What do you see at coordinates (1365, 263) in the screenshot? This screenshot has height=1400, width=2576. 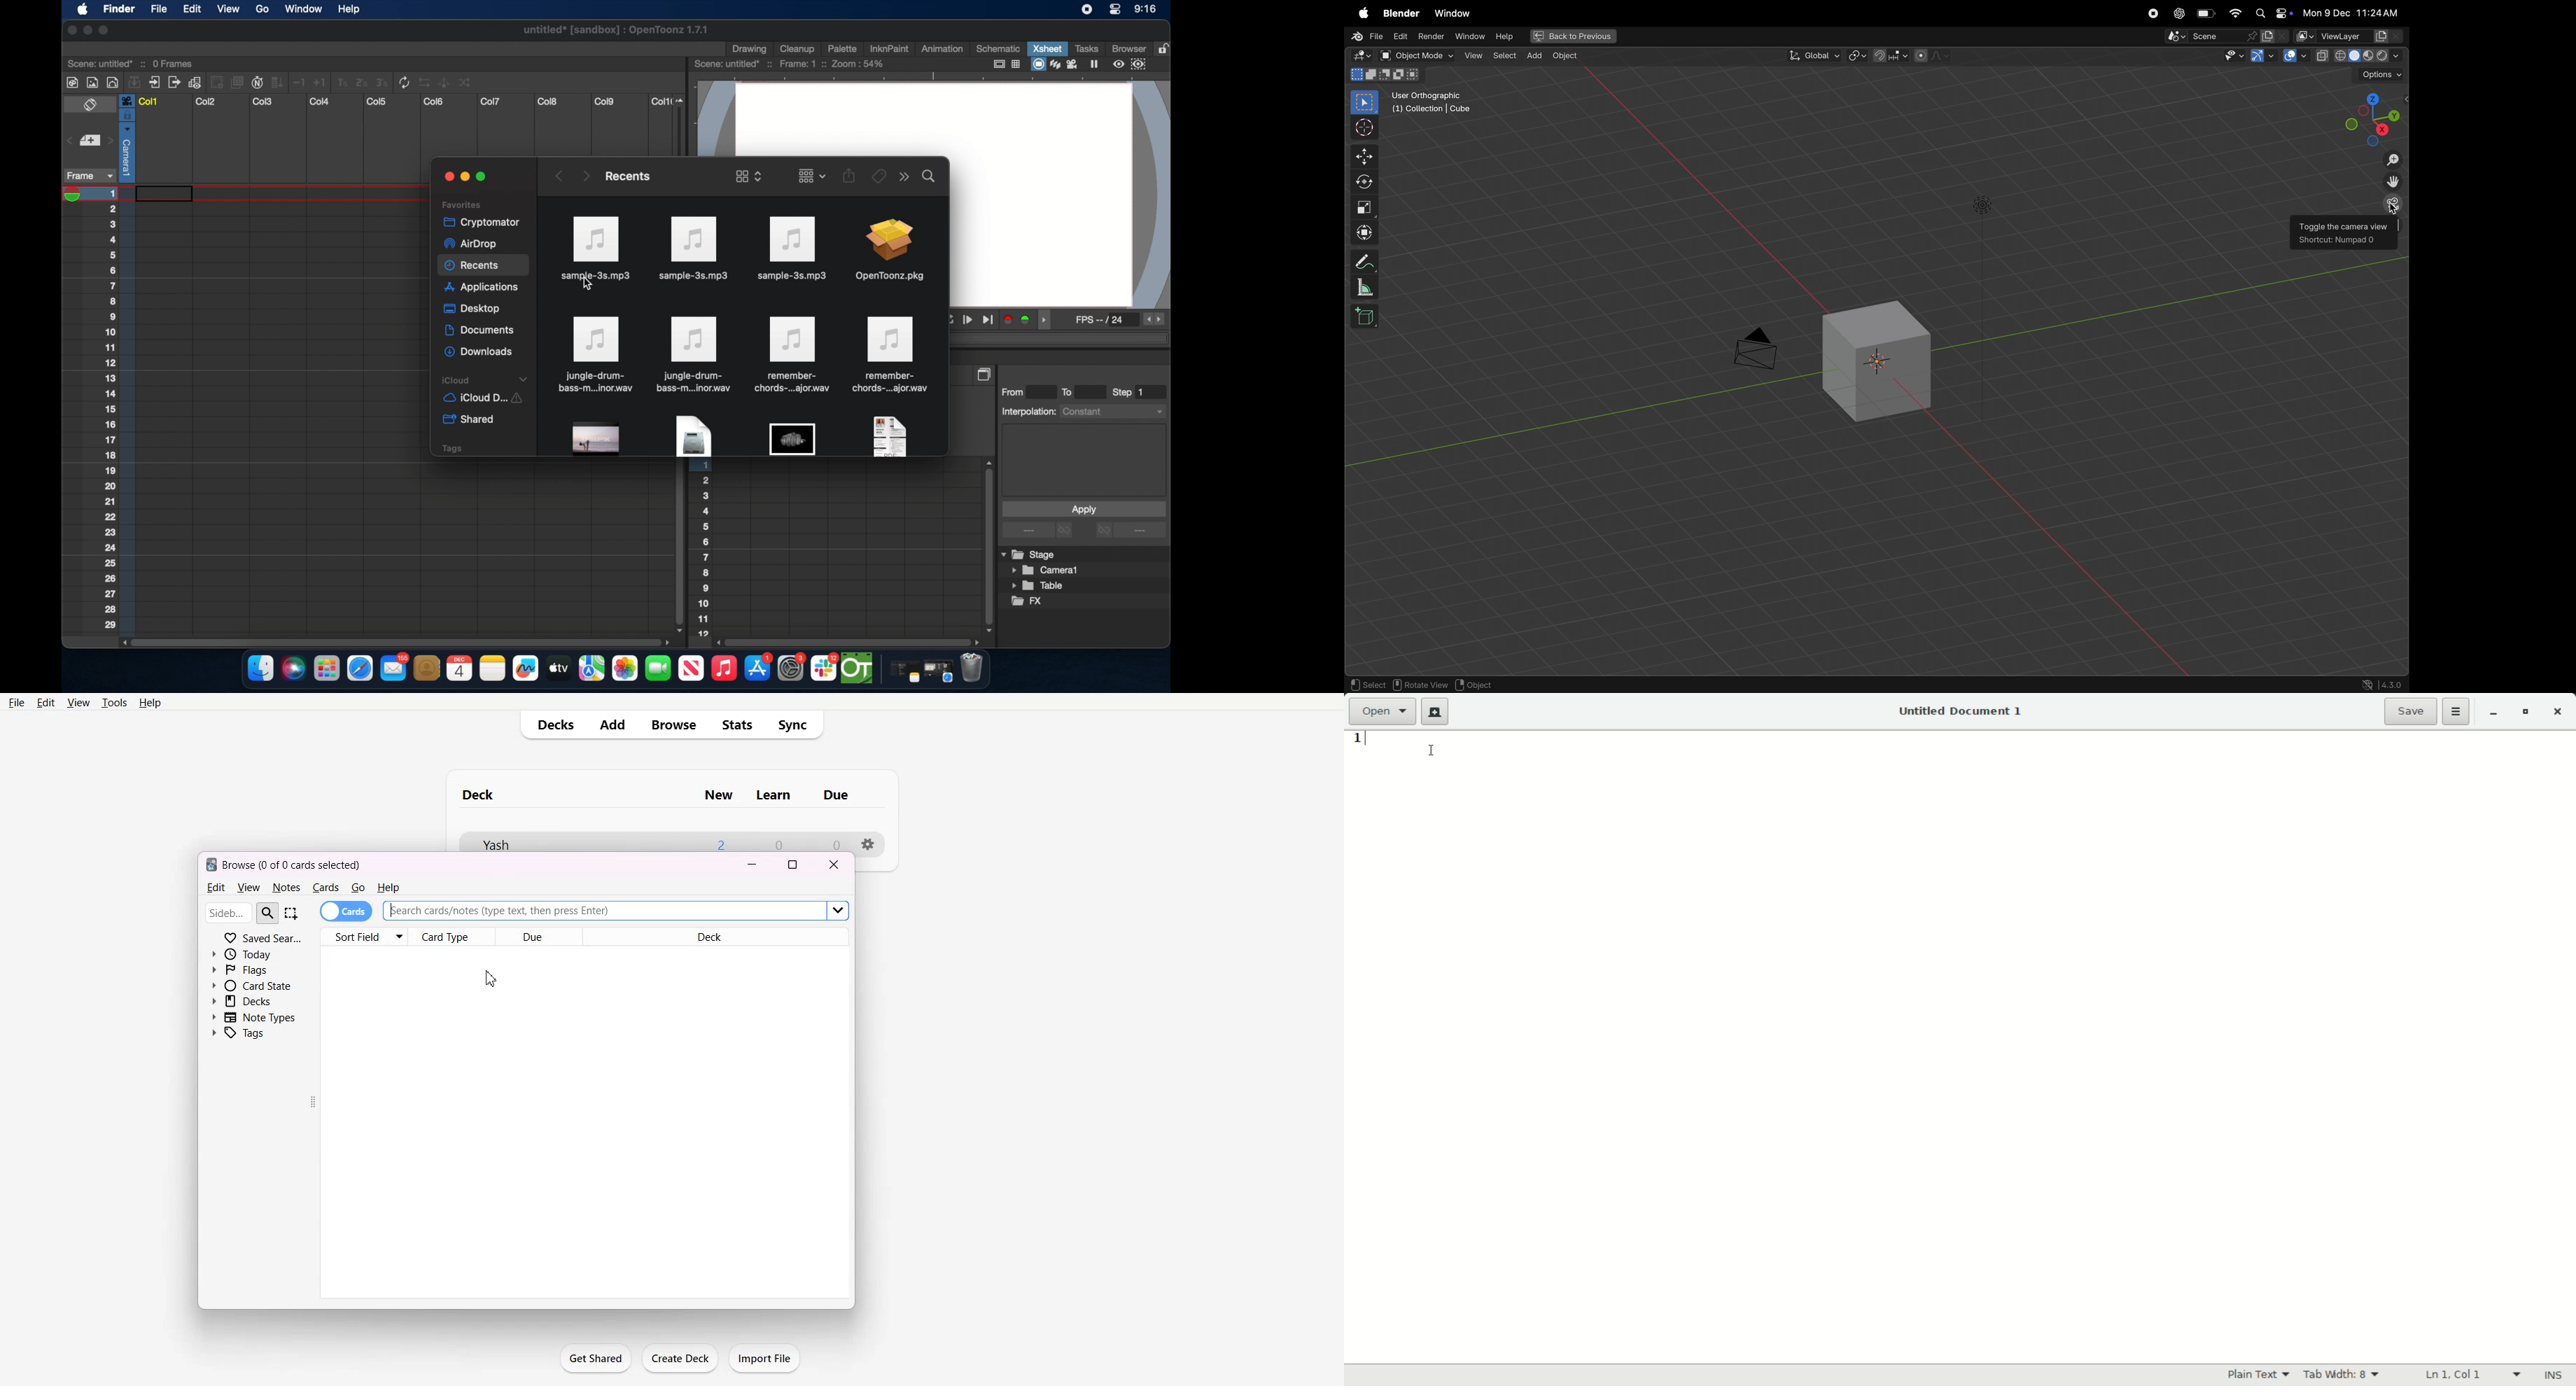 I see `annotate` at bounding box center [1365, 263].